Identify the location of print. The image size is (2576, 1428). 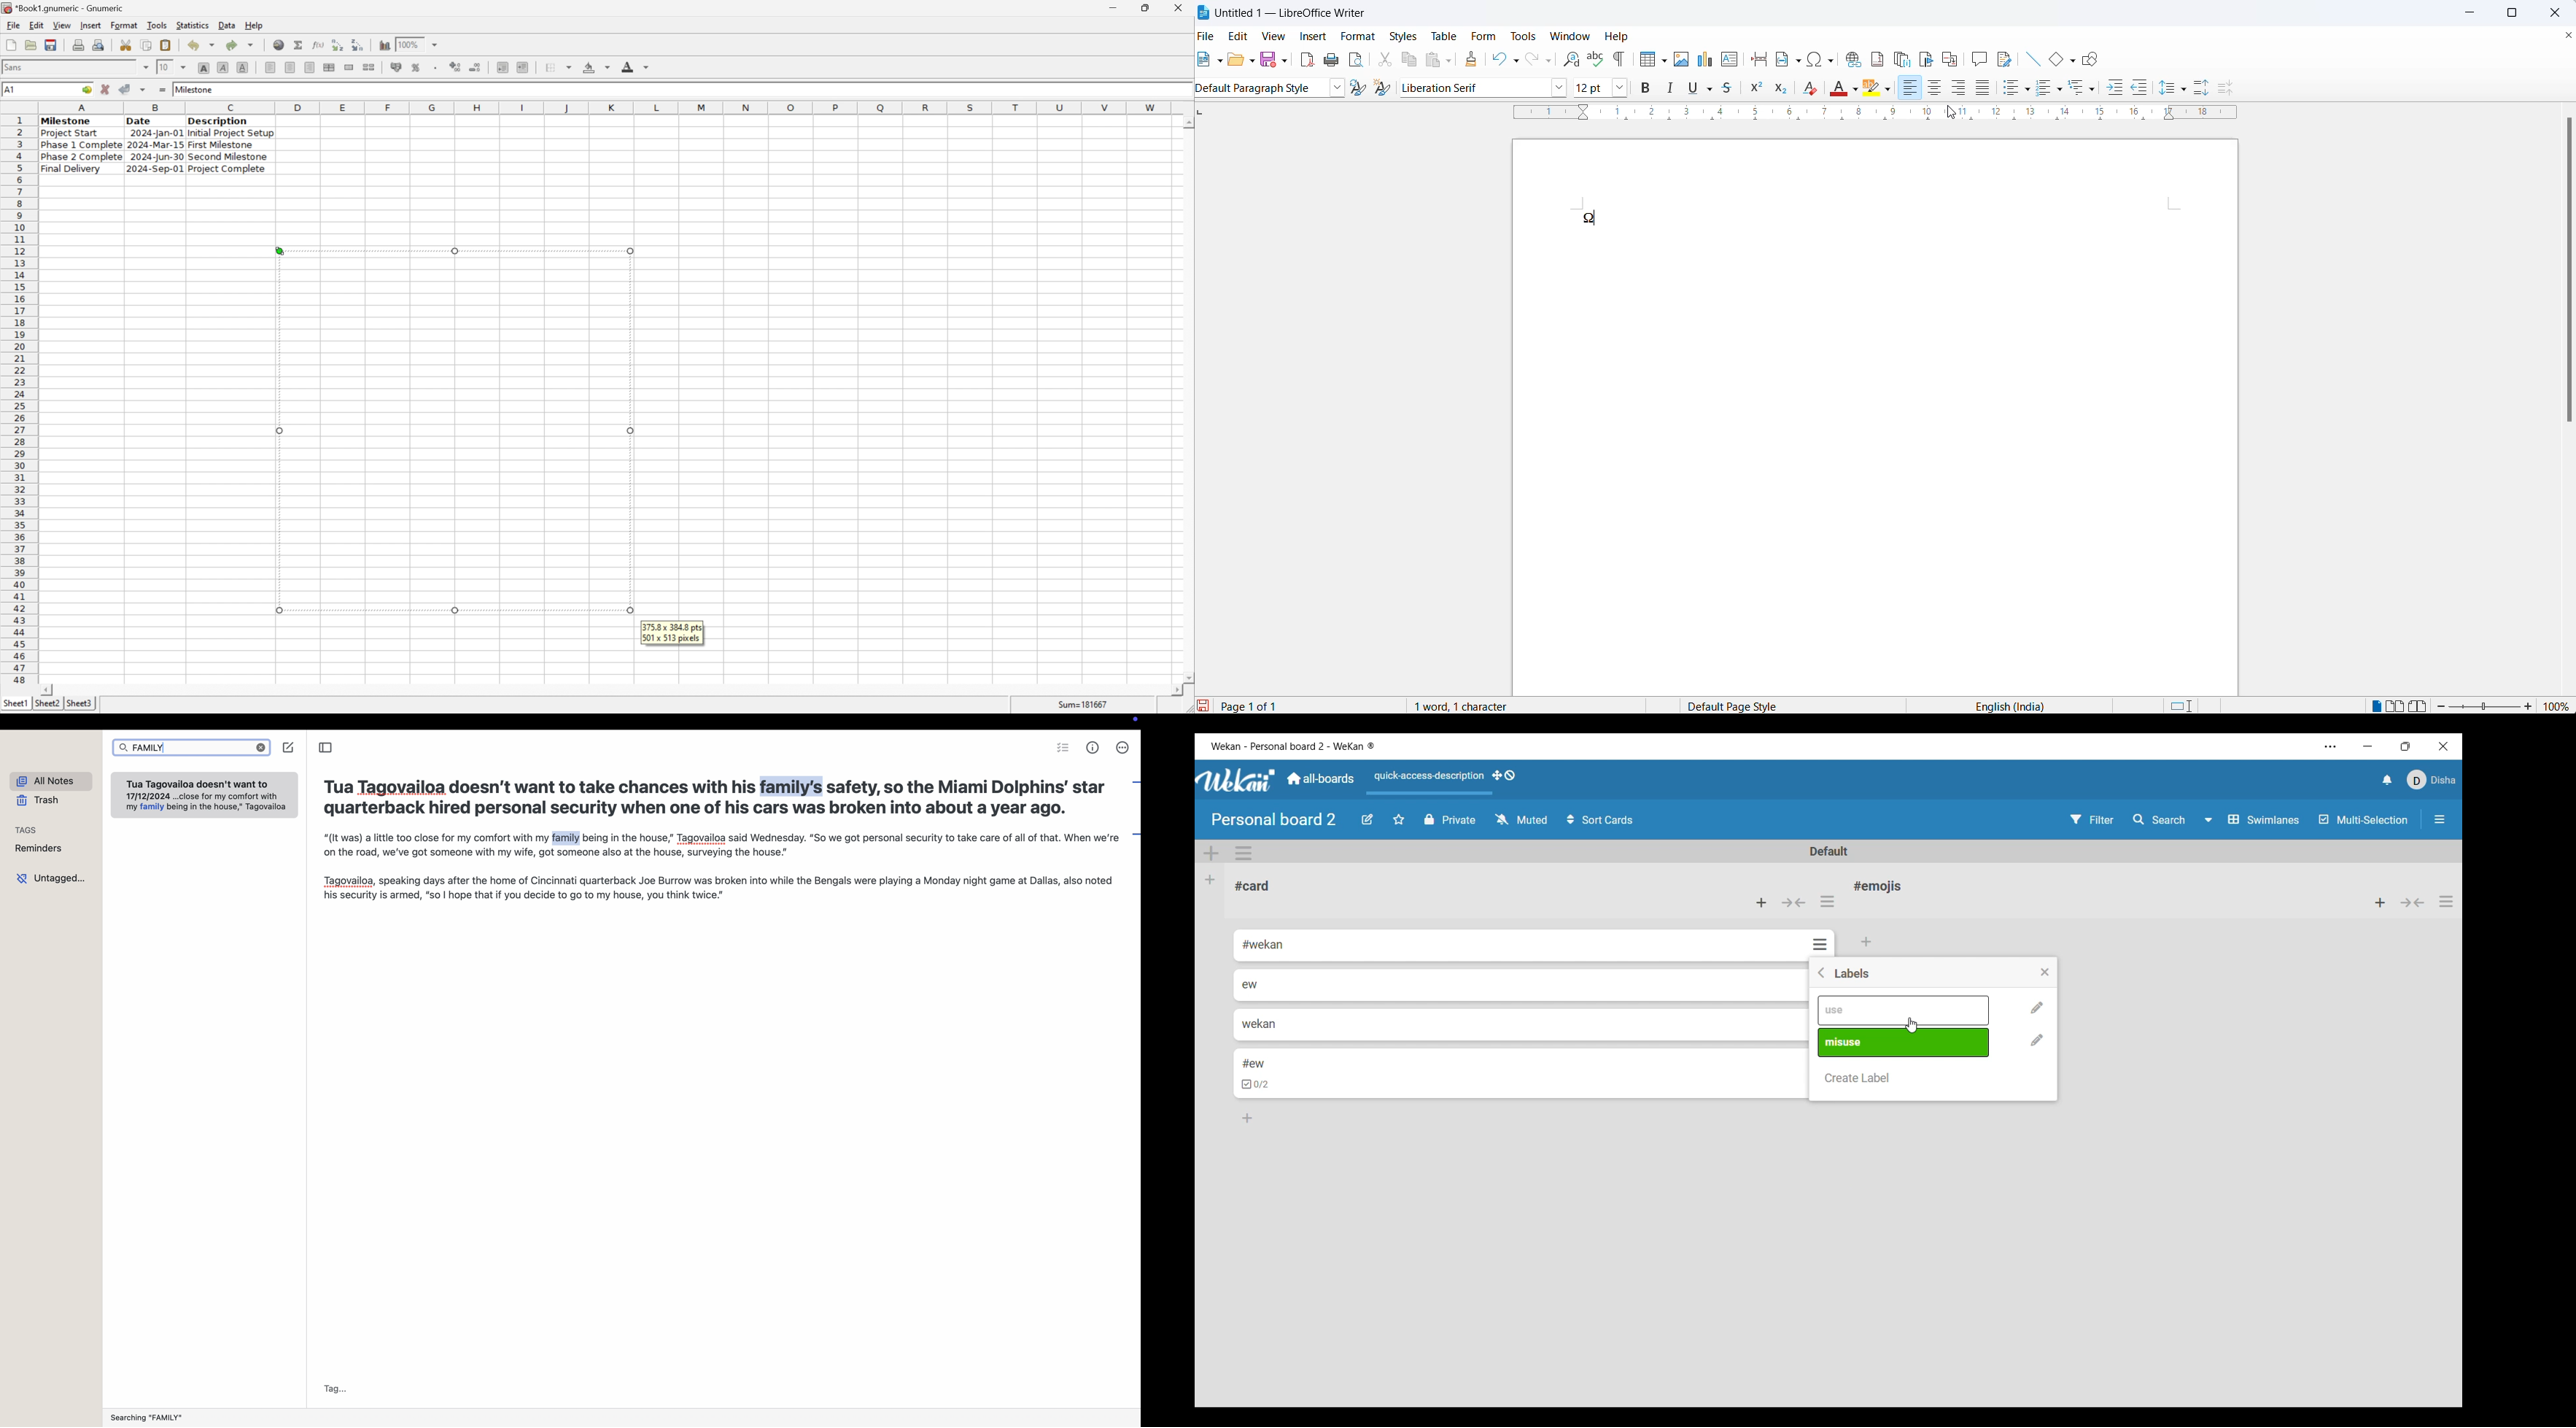
(1331, 63).